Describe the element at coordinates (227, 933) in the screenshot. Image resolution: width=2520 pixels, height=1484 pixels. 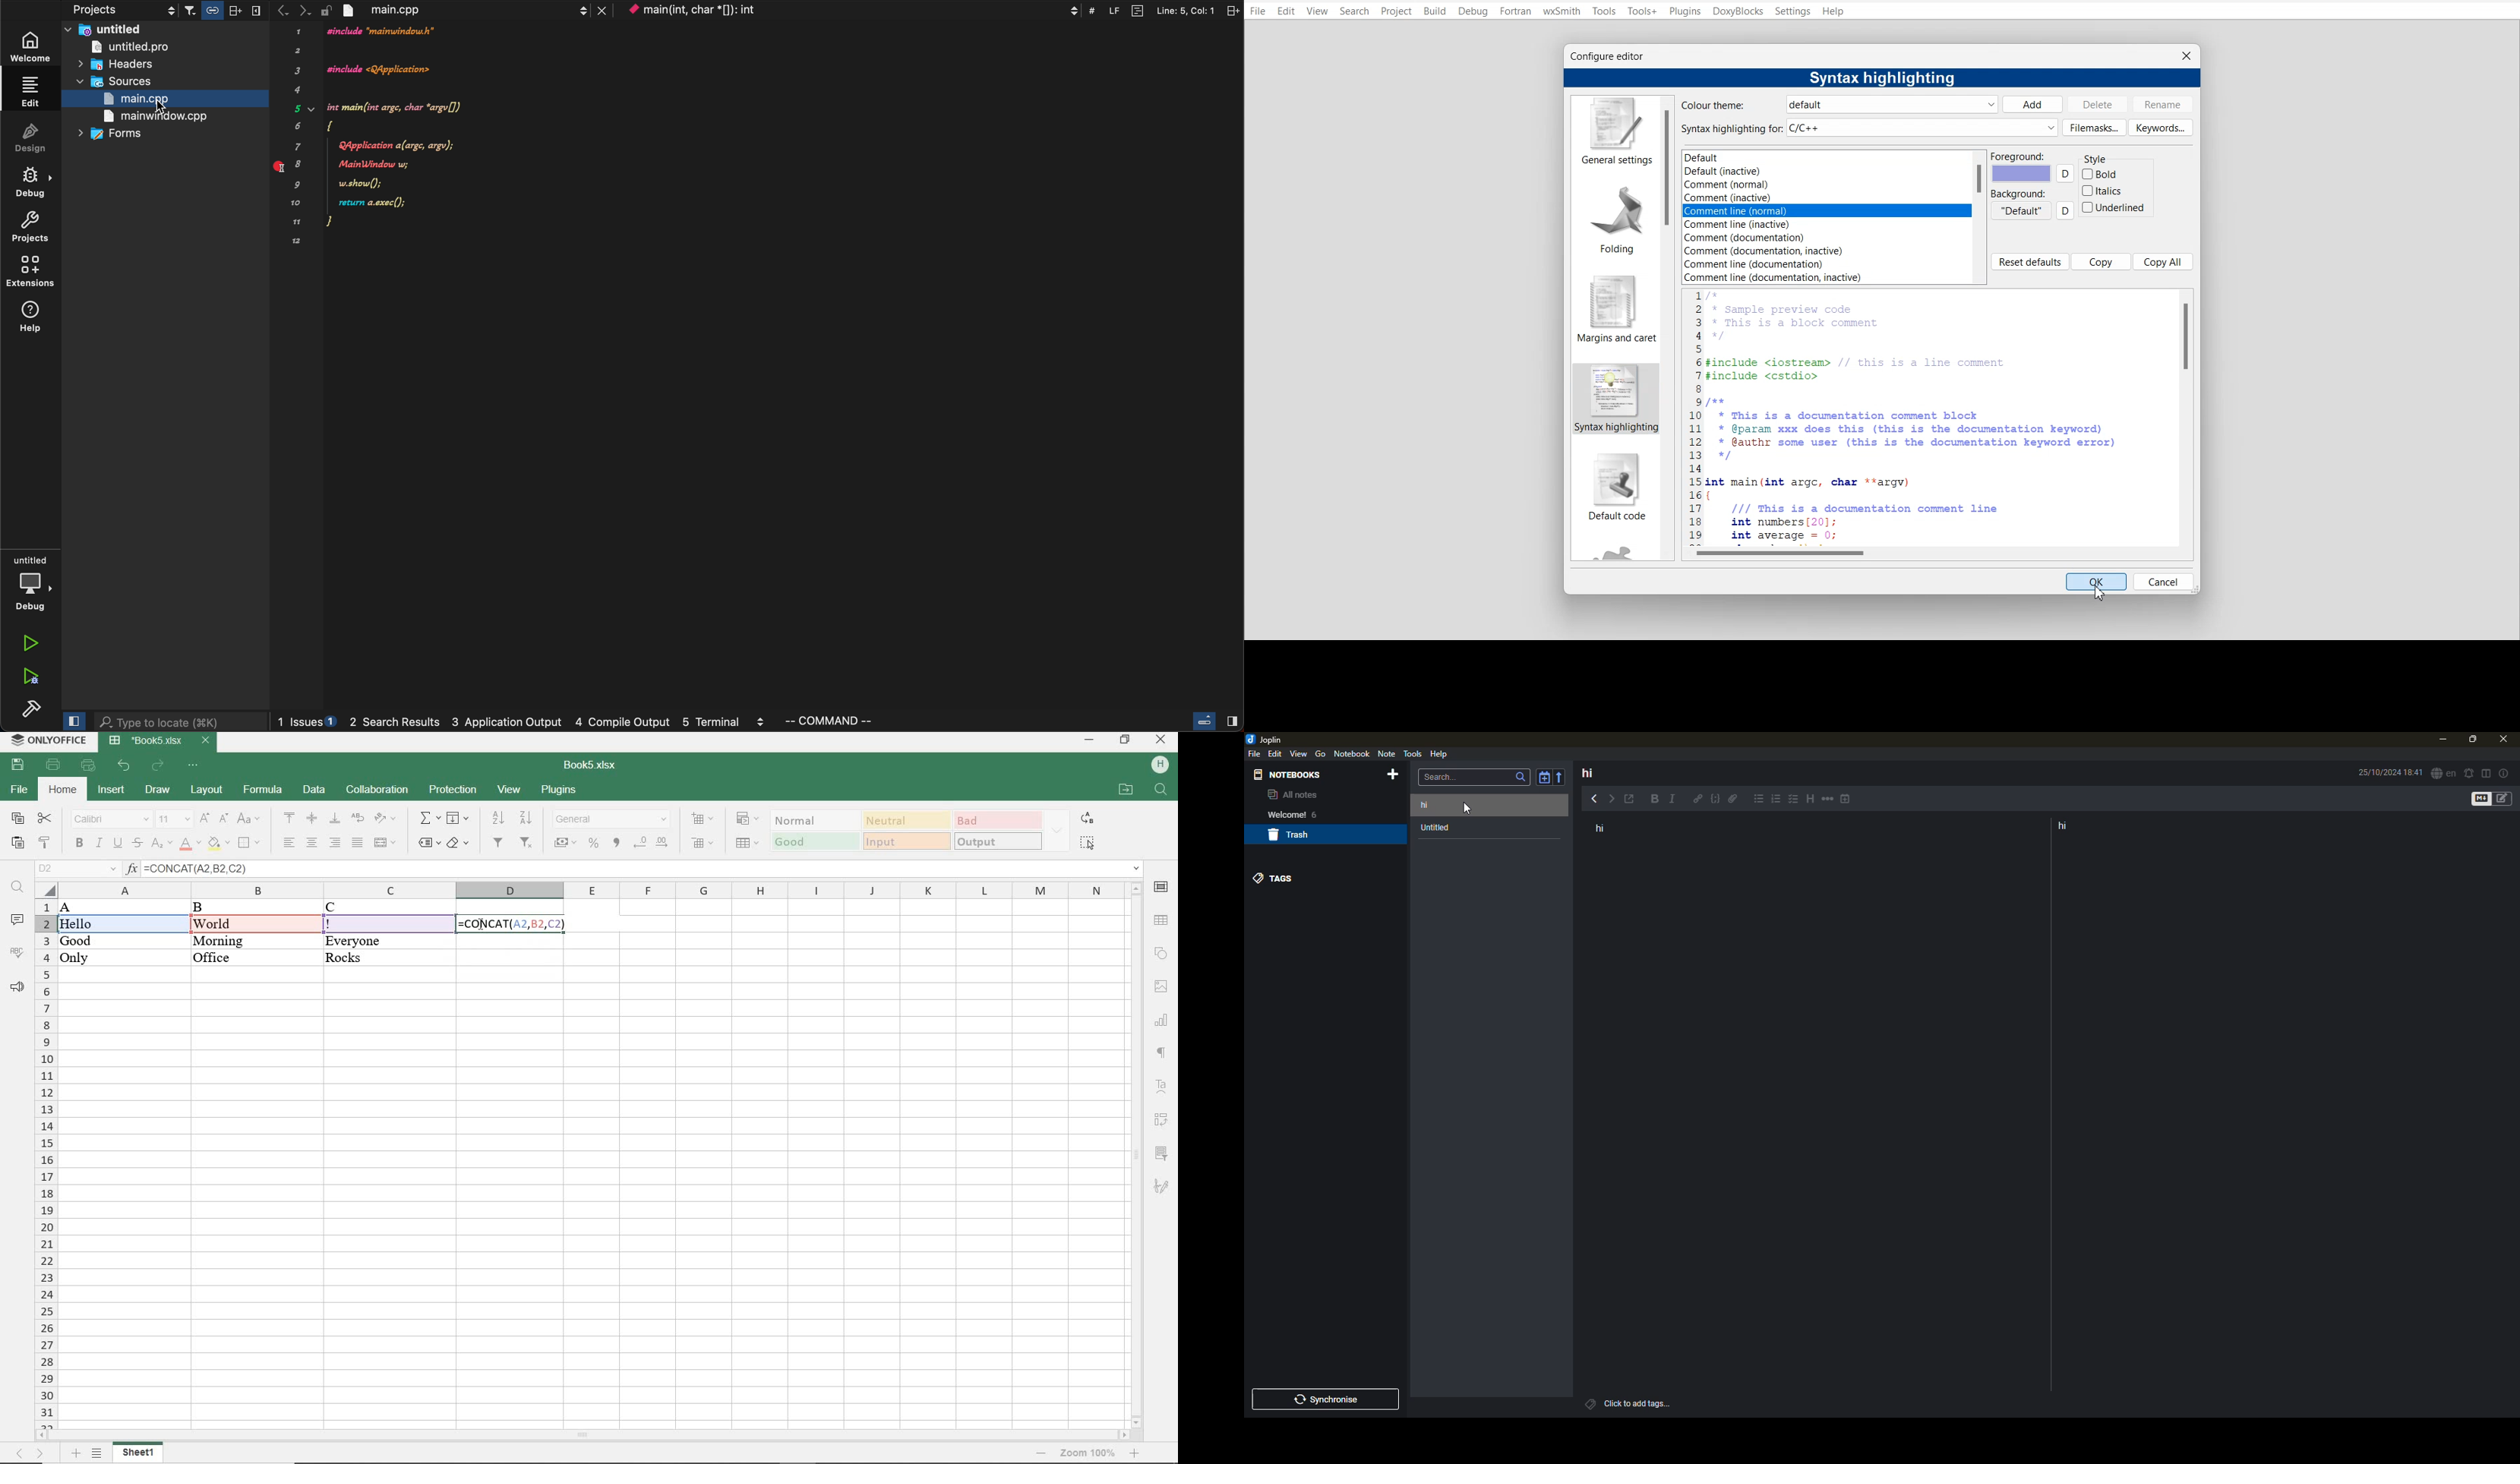
I see `DATA` at that location.